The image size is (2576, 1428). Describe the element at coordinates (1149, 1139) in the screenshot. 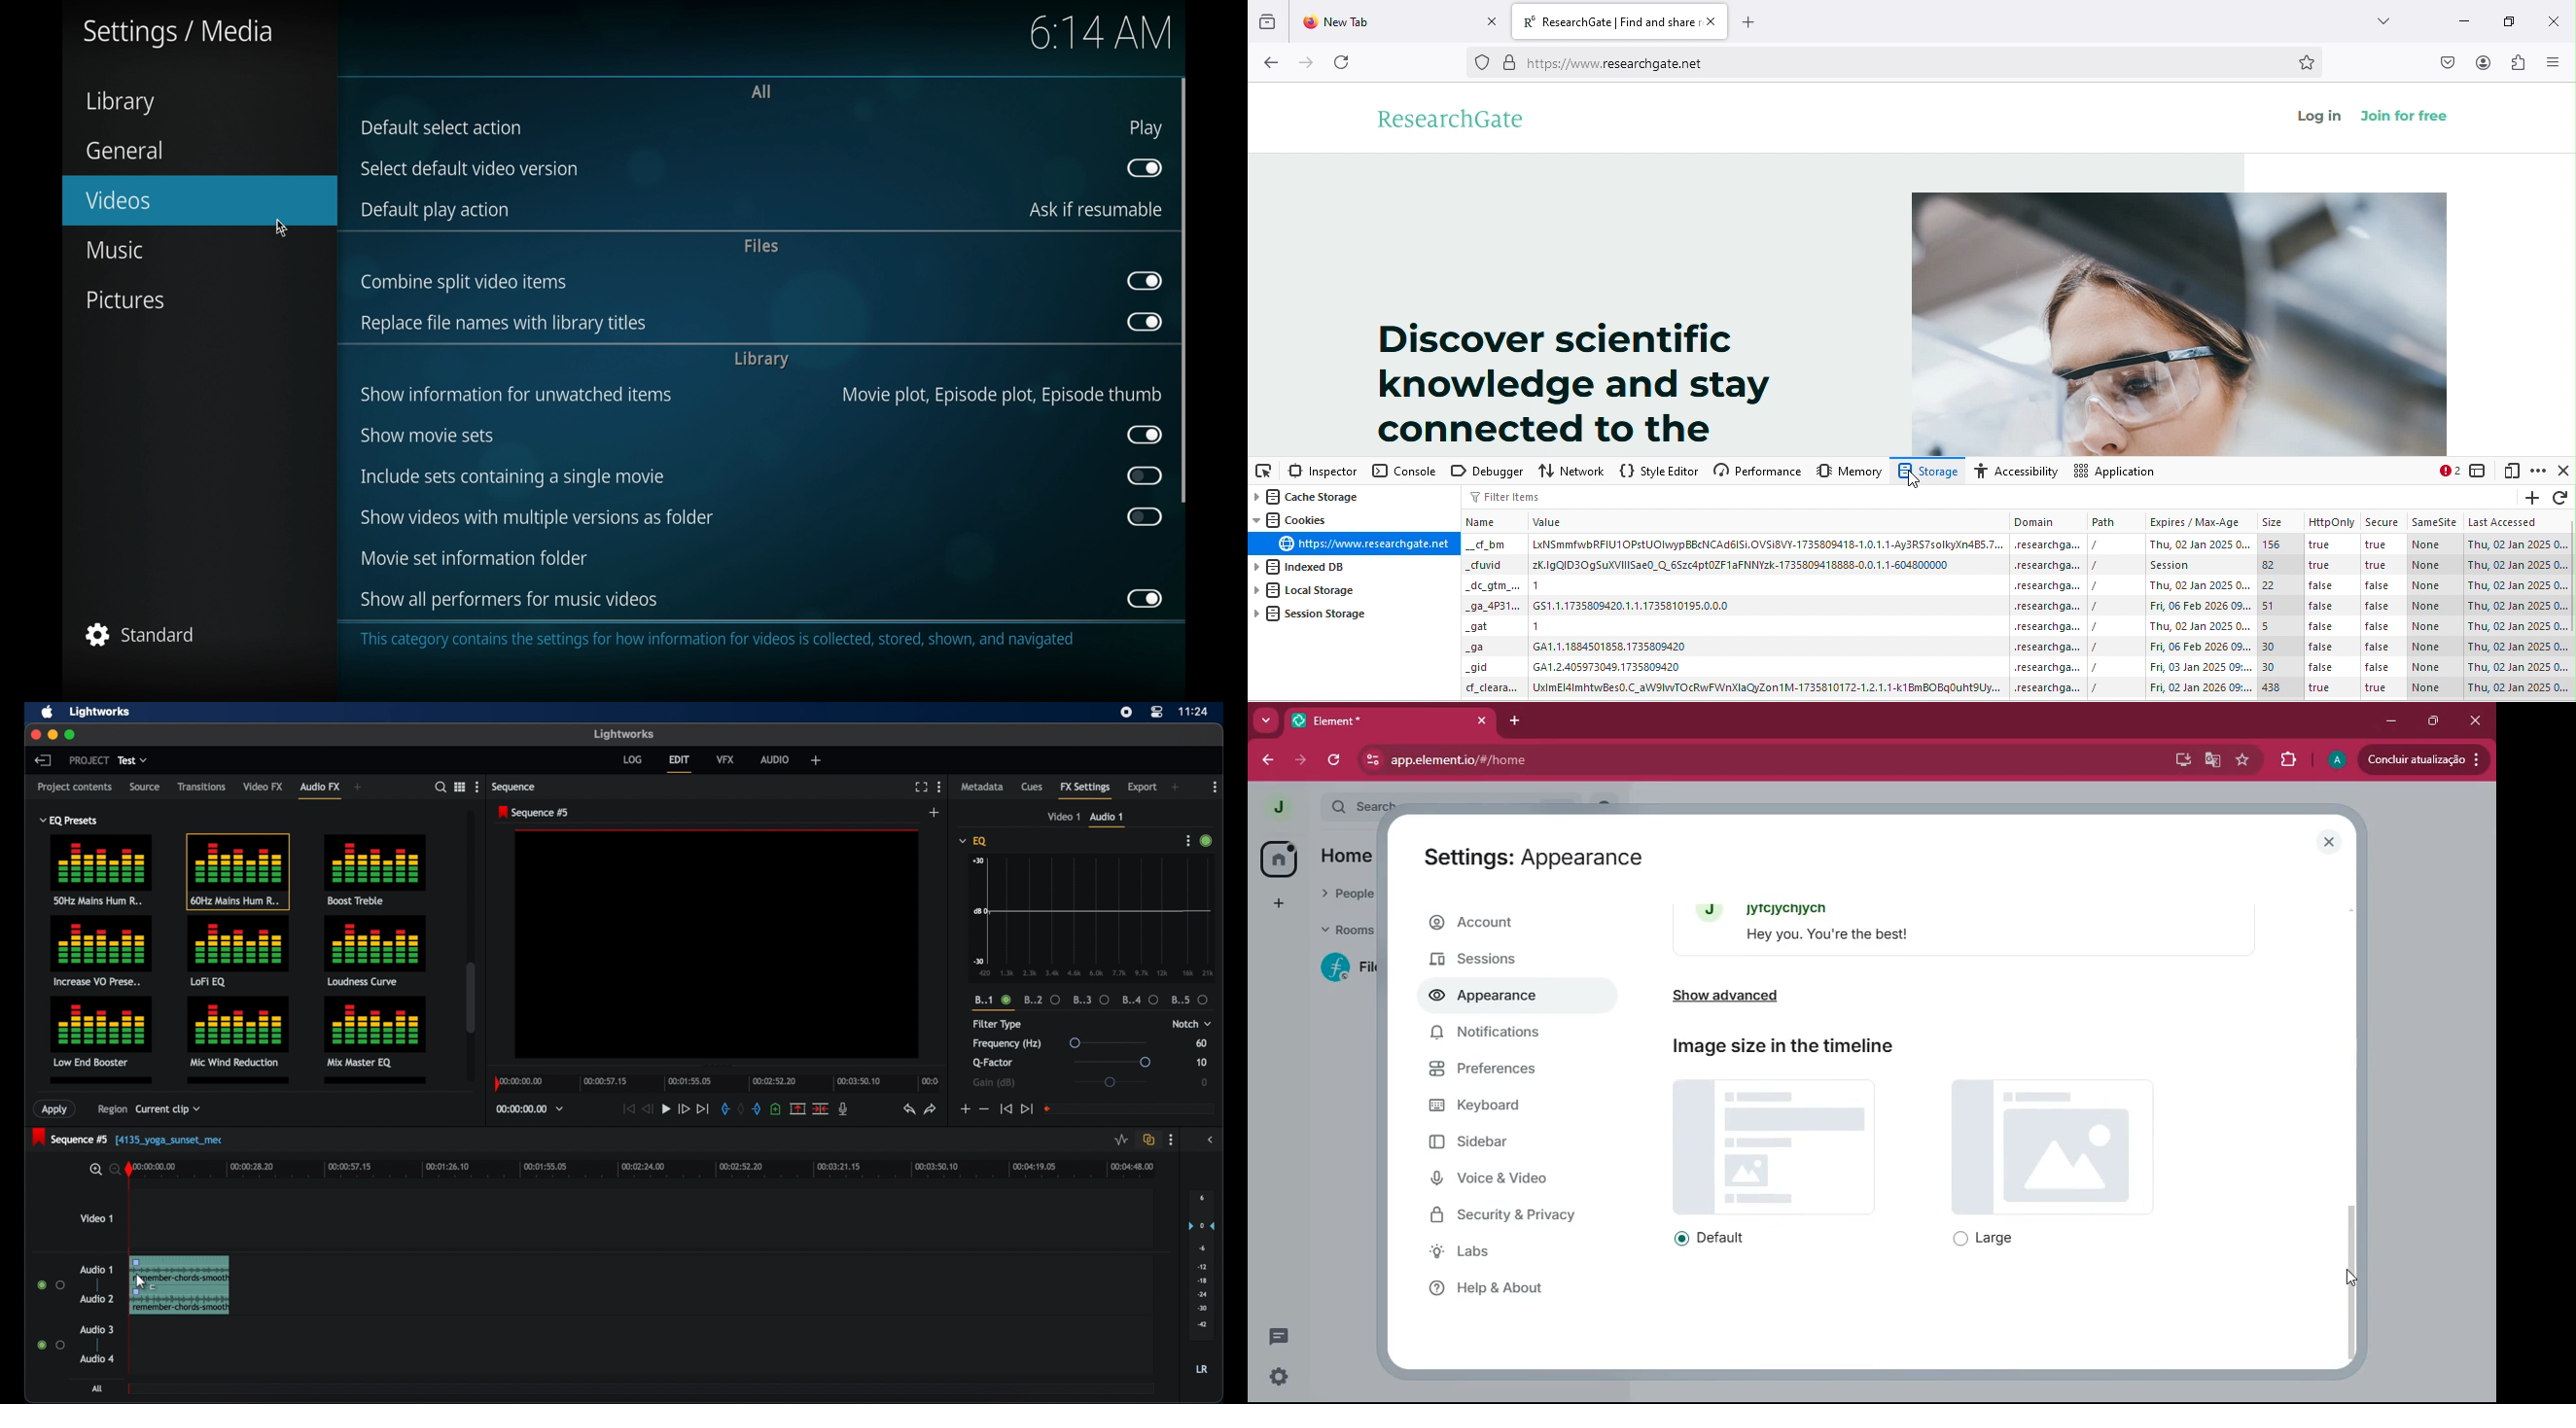

I see `toggle auto track sync` at that location.